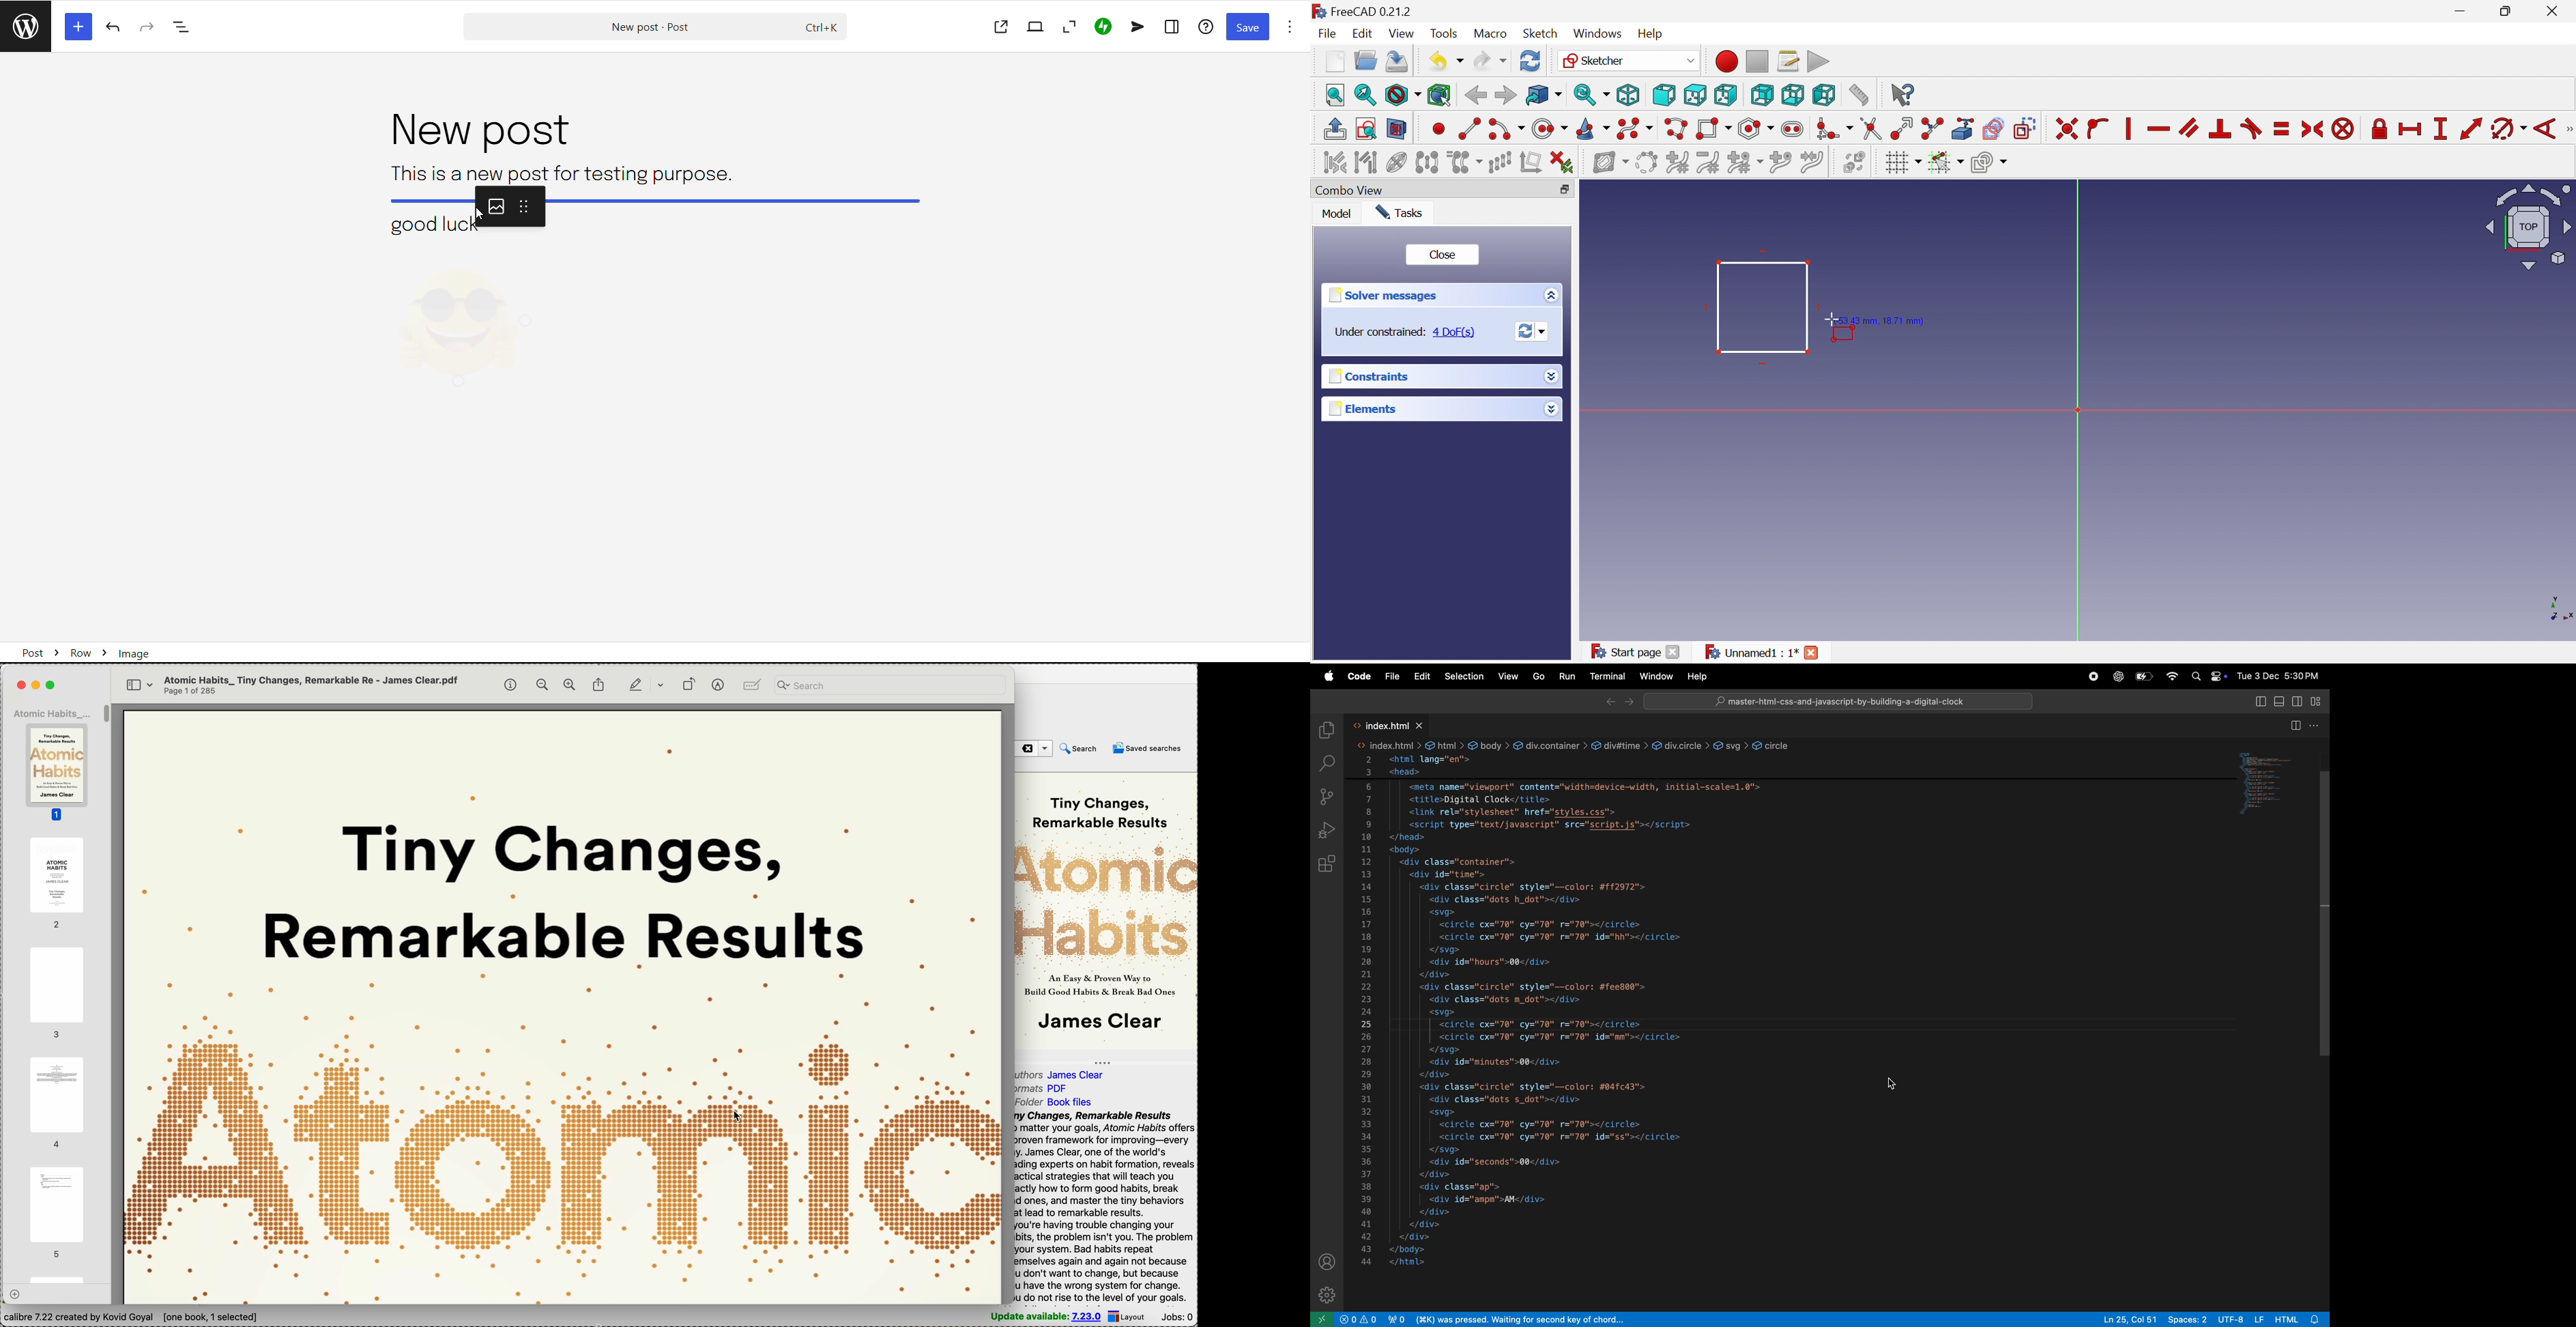 The width and height of the screenshot is (2576, 1344). What do you see at coordinates (1625, 650) in the screenshot?
I see `Start page` at bounding box center [1625, 650].